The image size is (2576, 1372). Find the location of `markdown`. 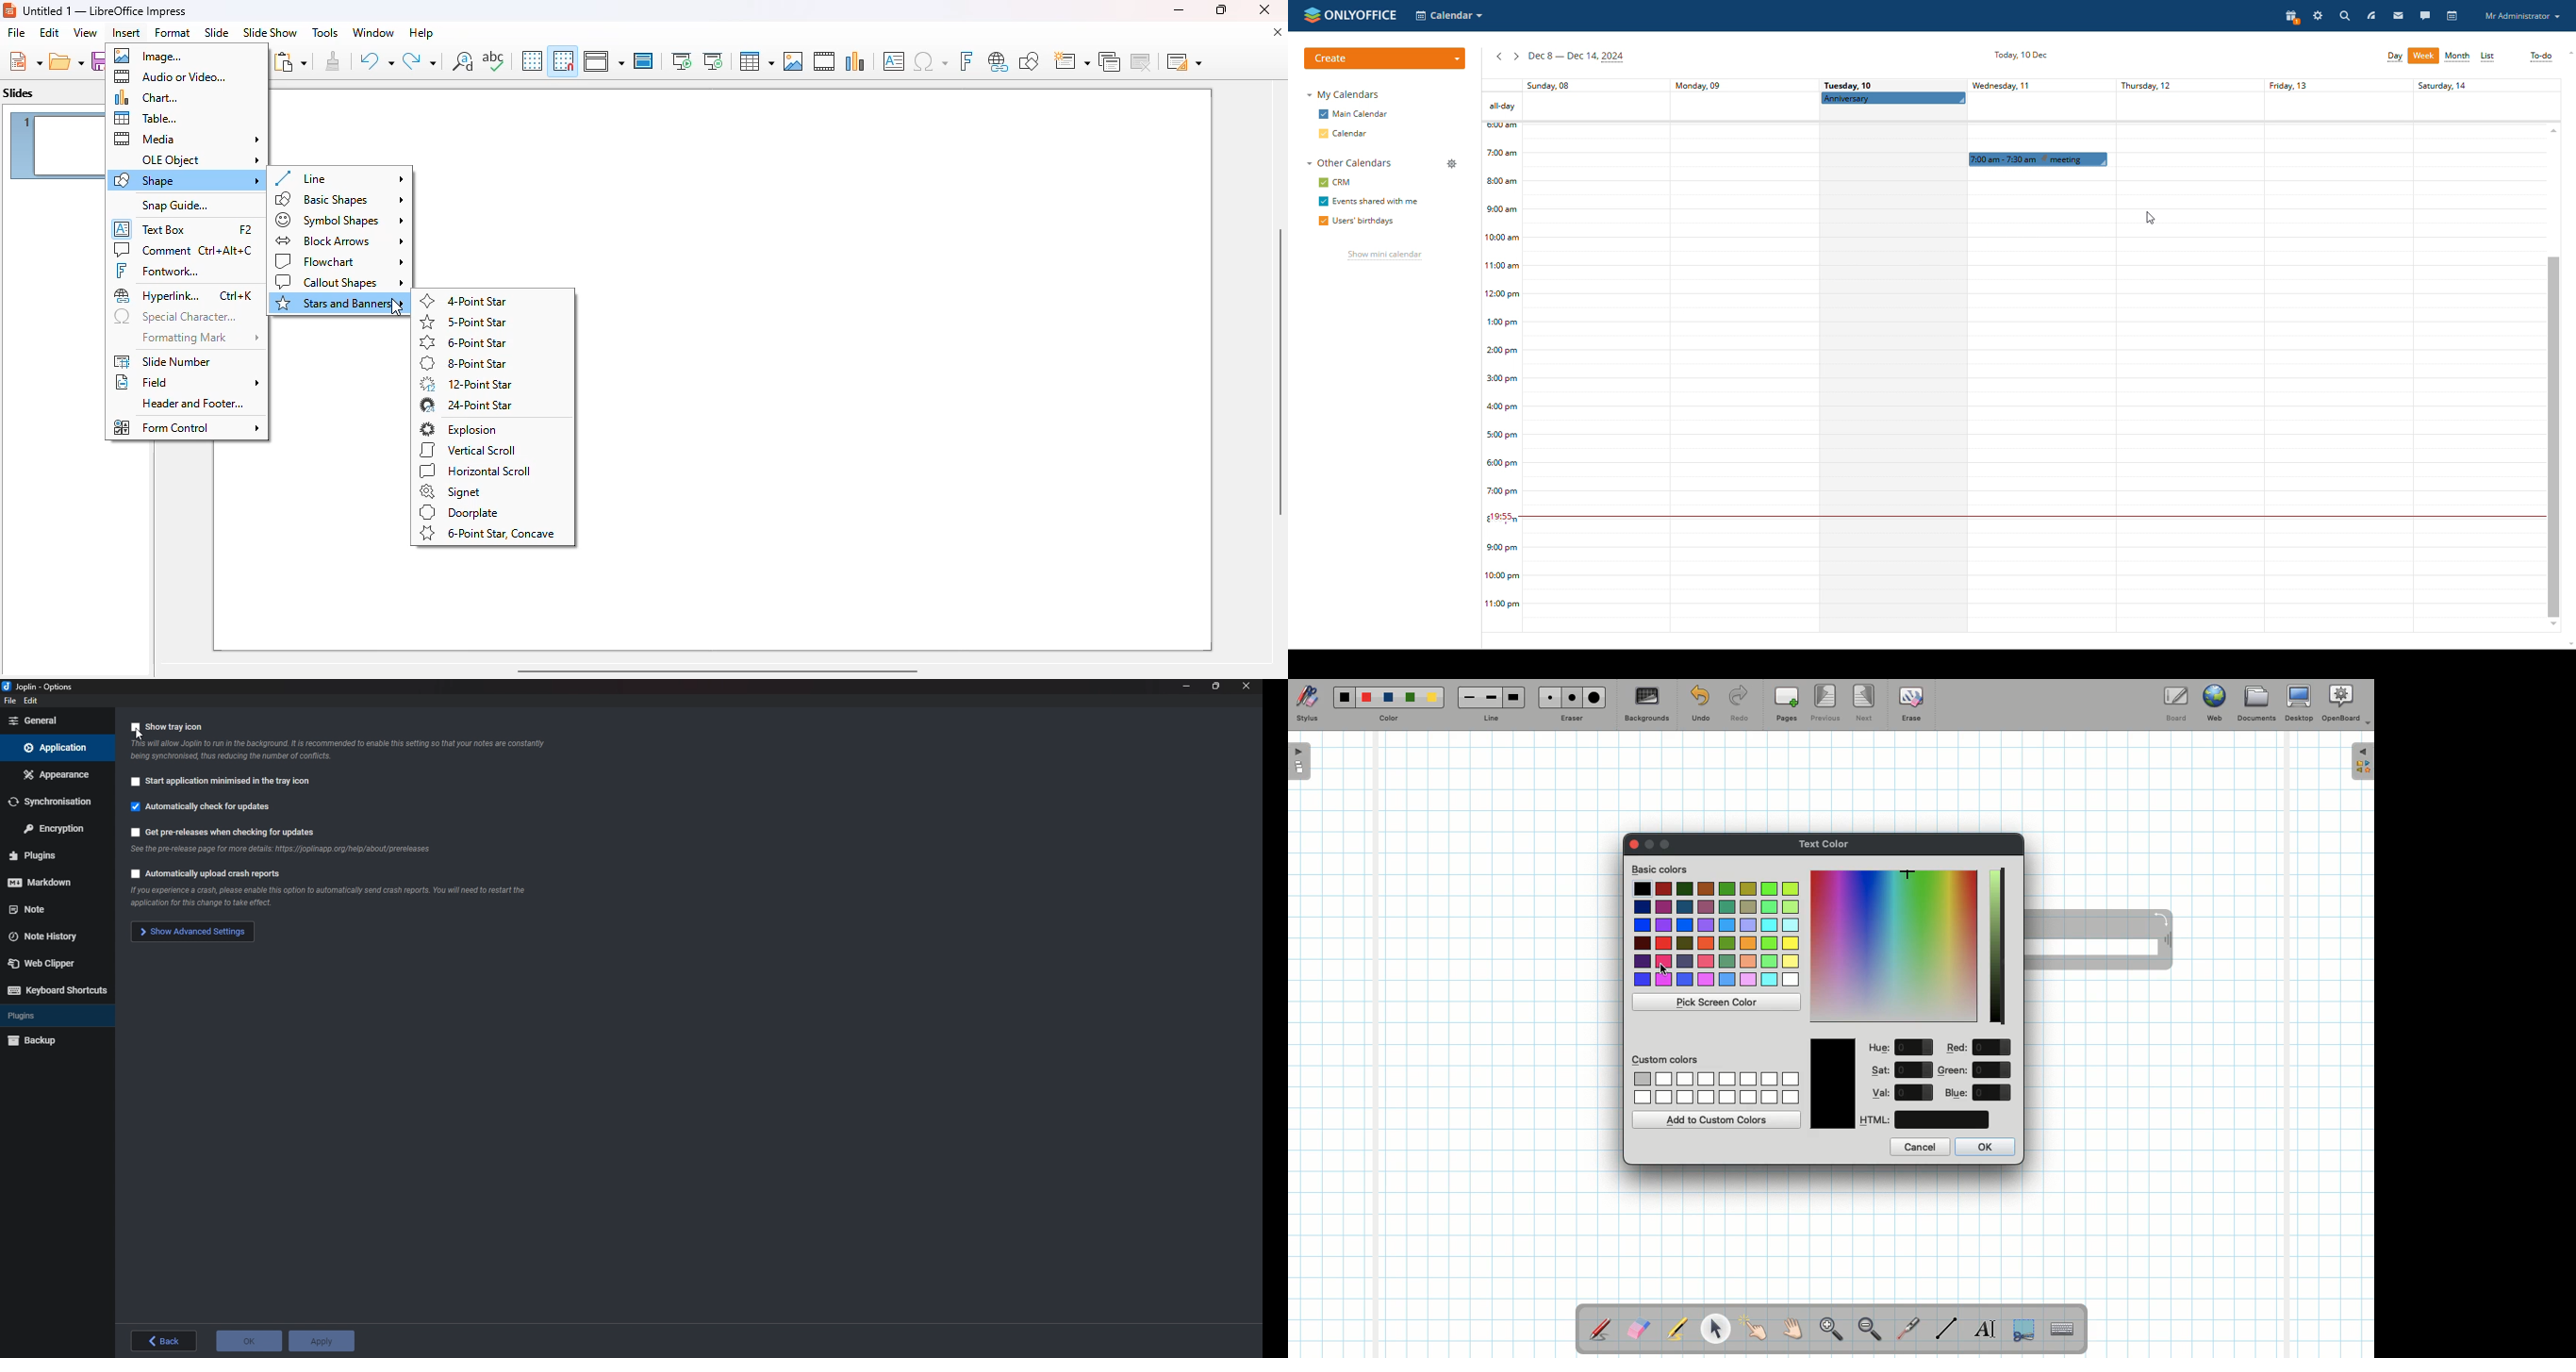

markdown is located at coordinates (47, 883).